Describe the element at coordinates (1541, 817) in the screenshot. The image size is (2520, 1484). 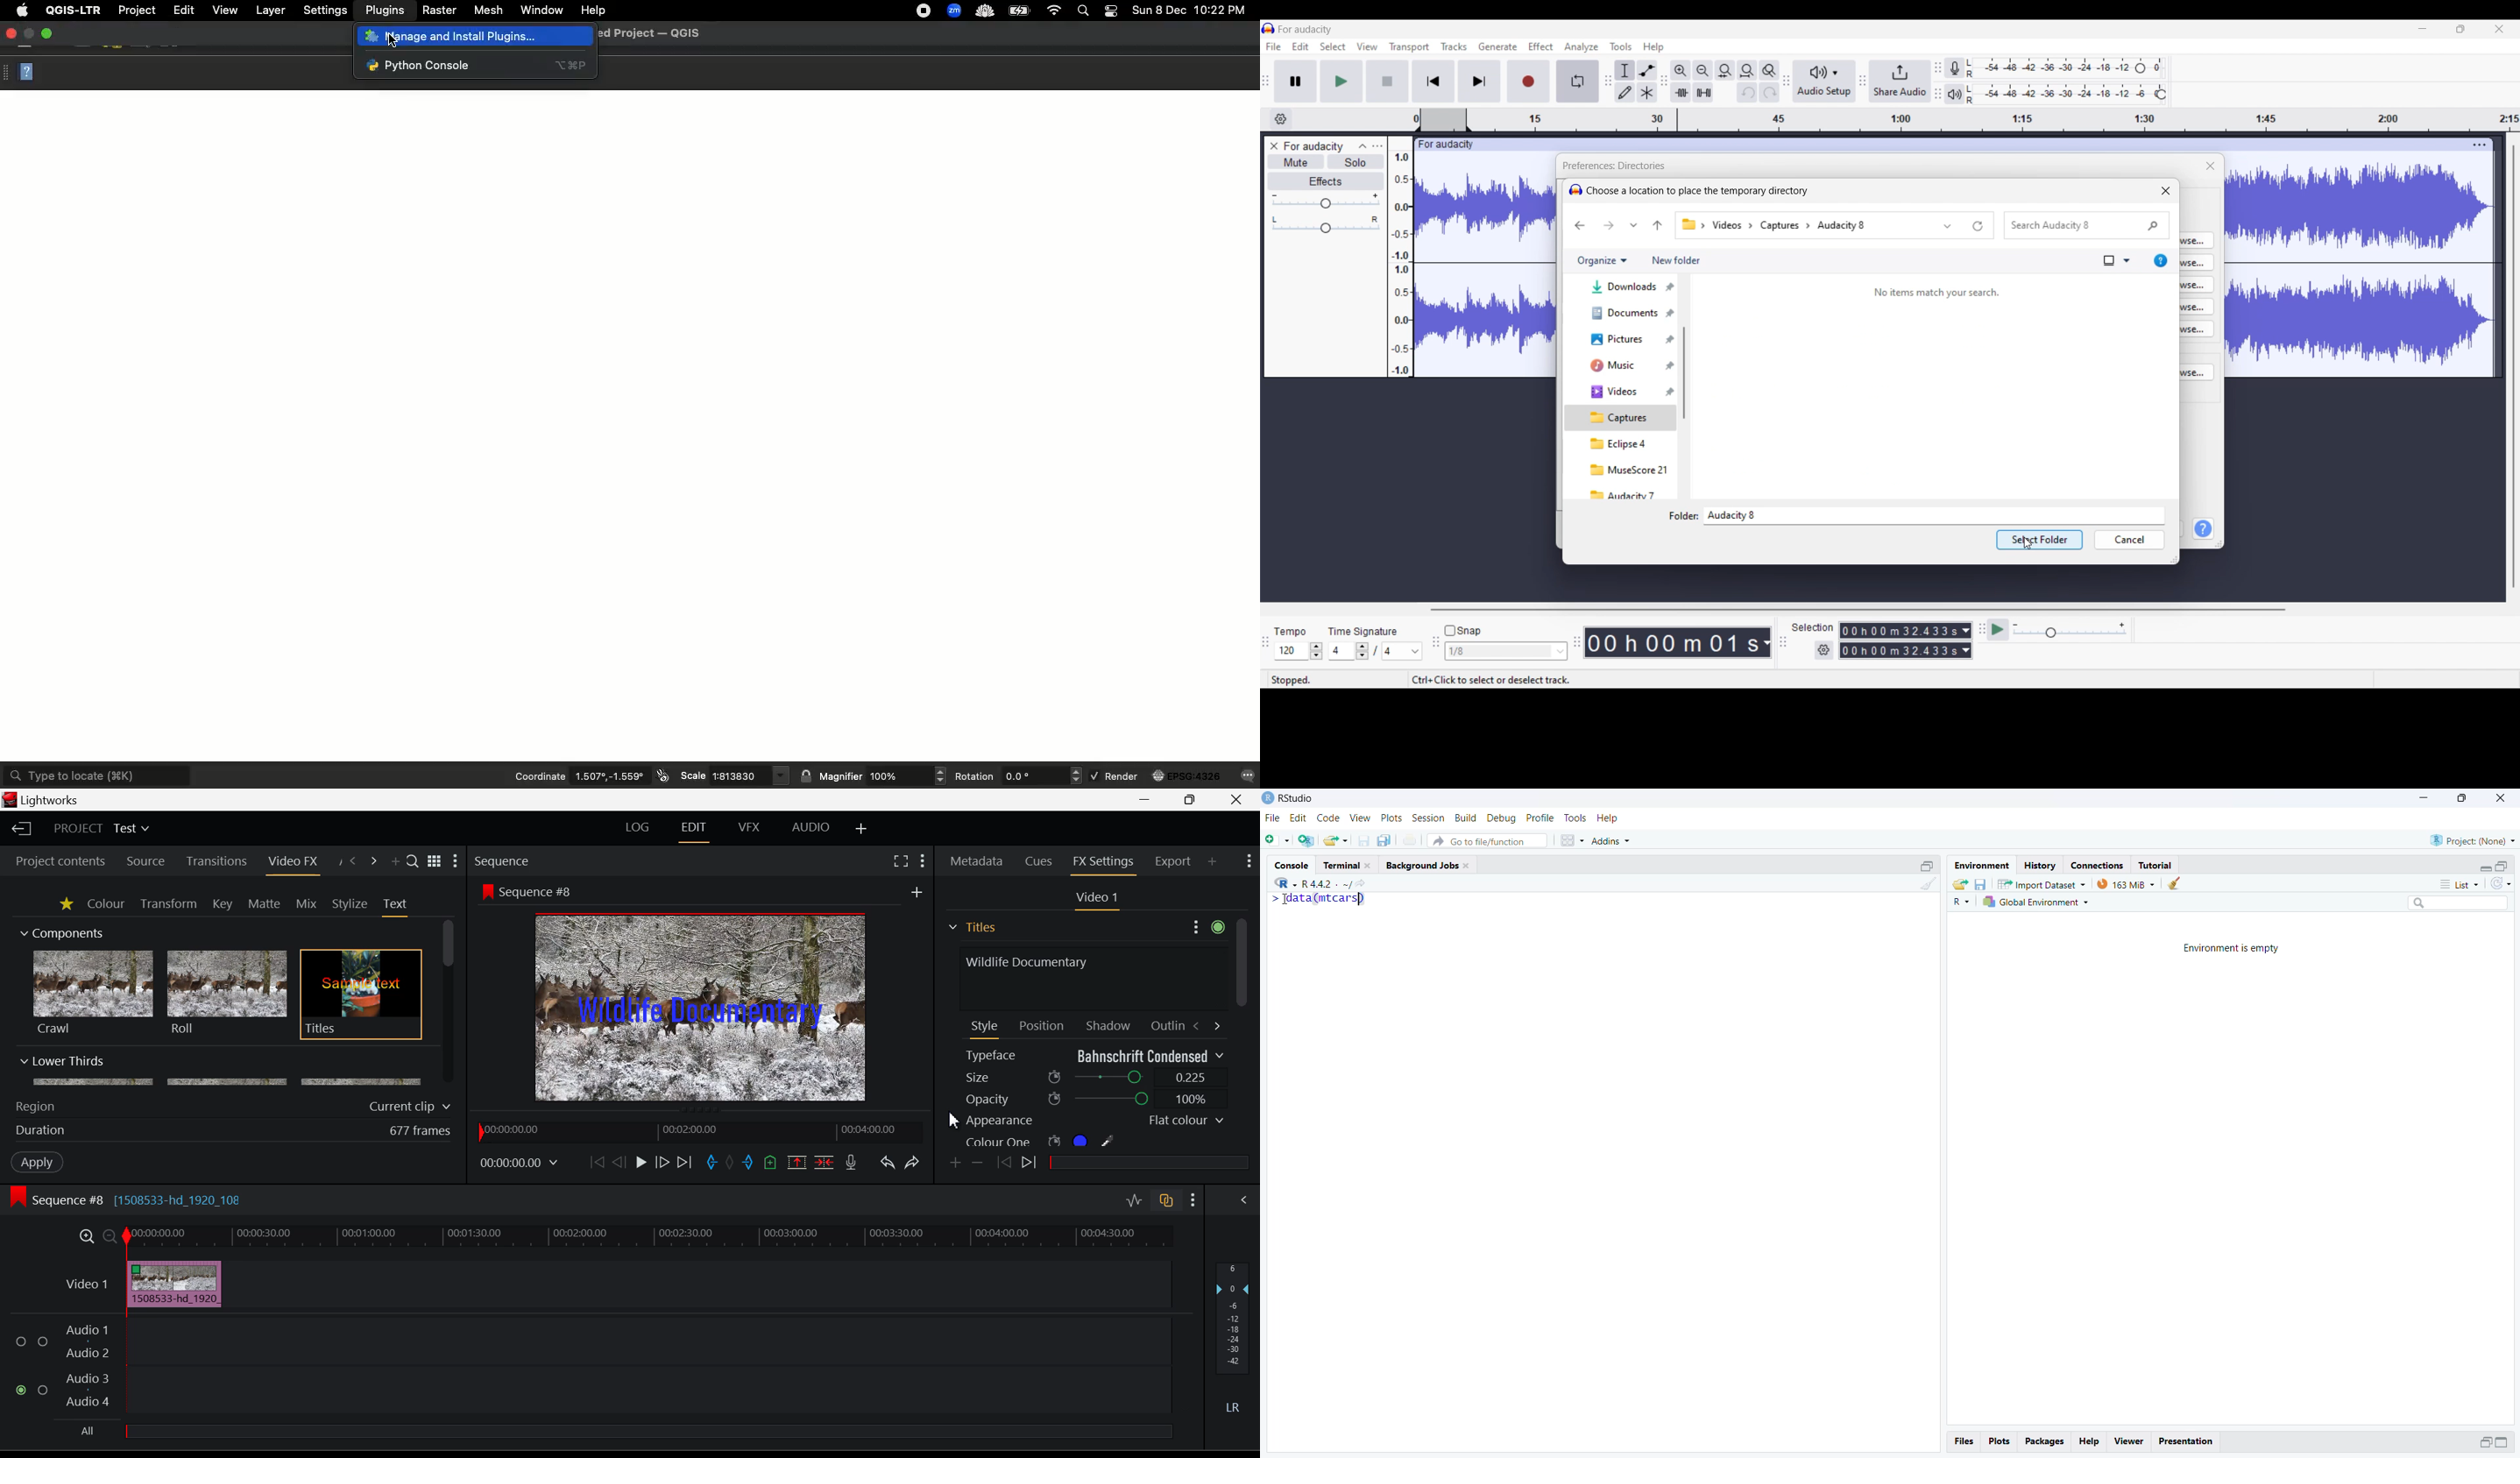
I see `profile` at that location.